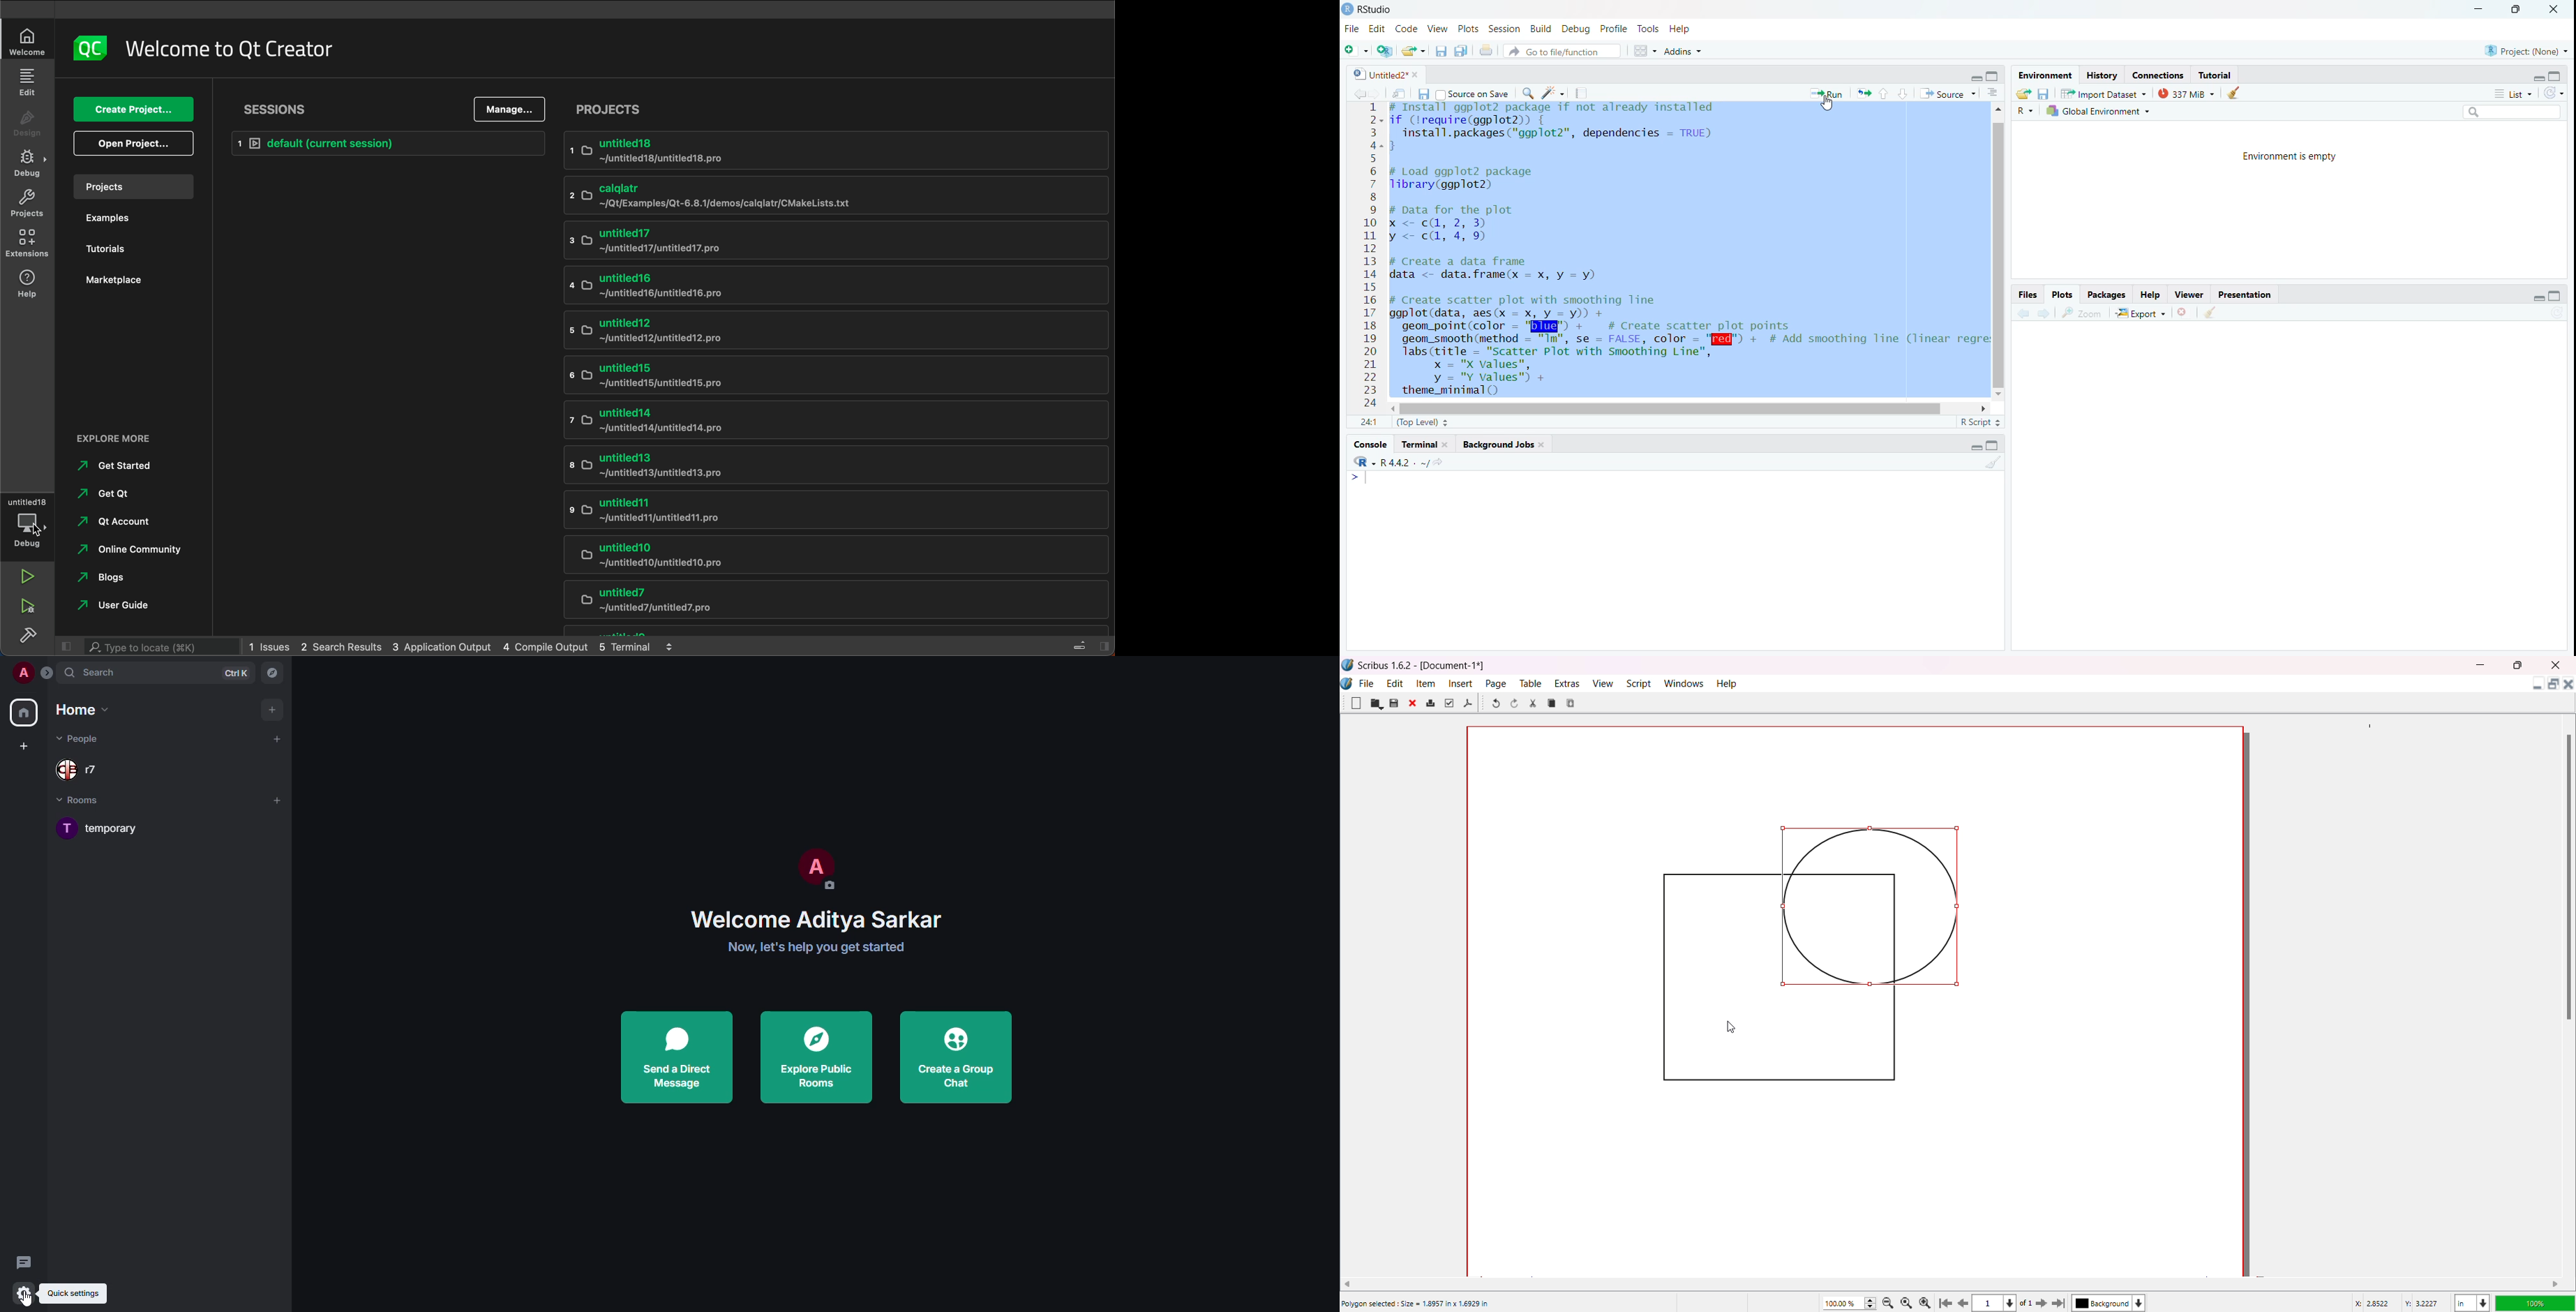  What do you see at coordinates (2249, 296) in the screenshot?
I see `Presentation` at bounding box center [2249, 296].